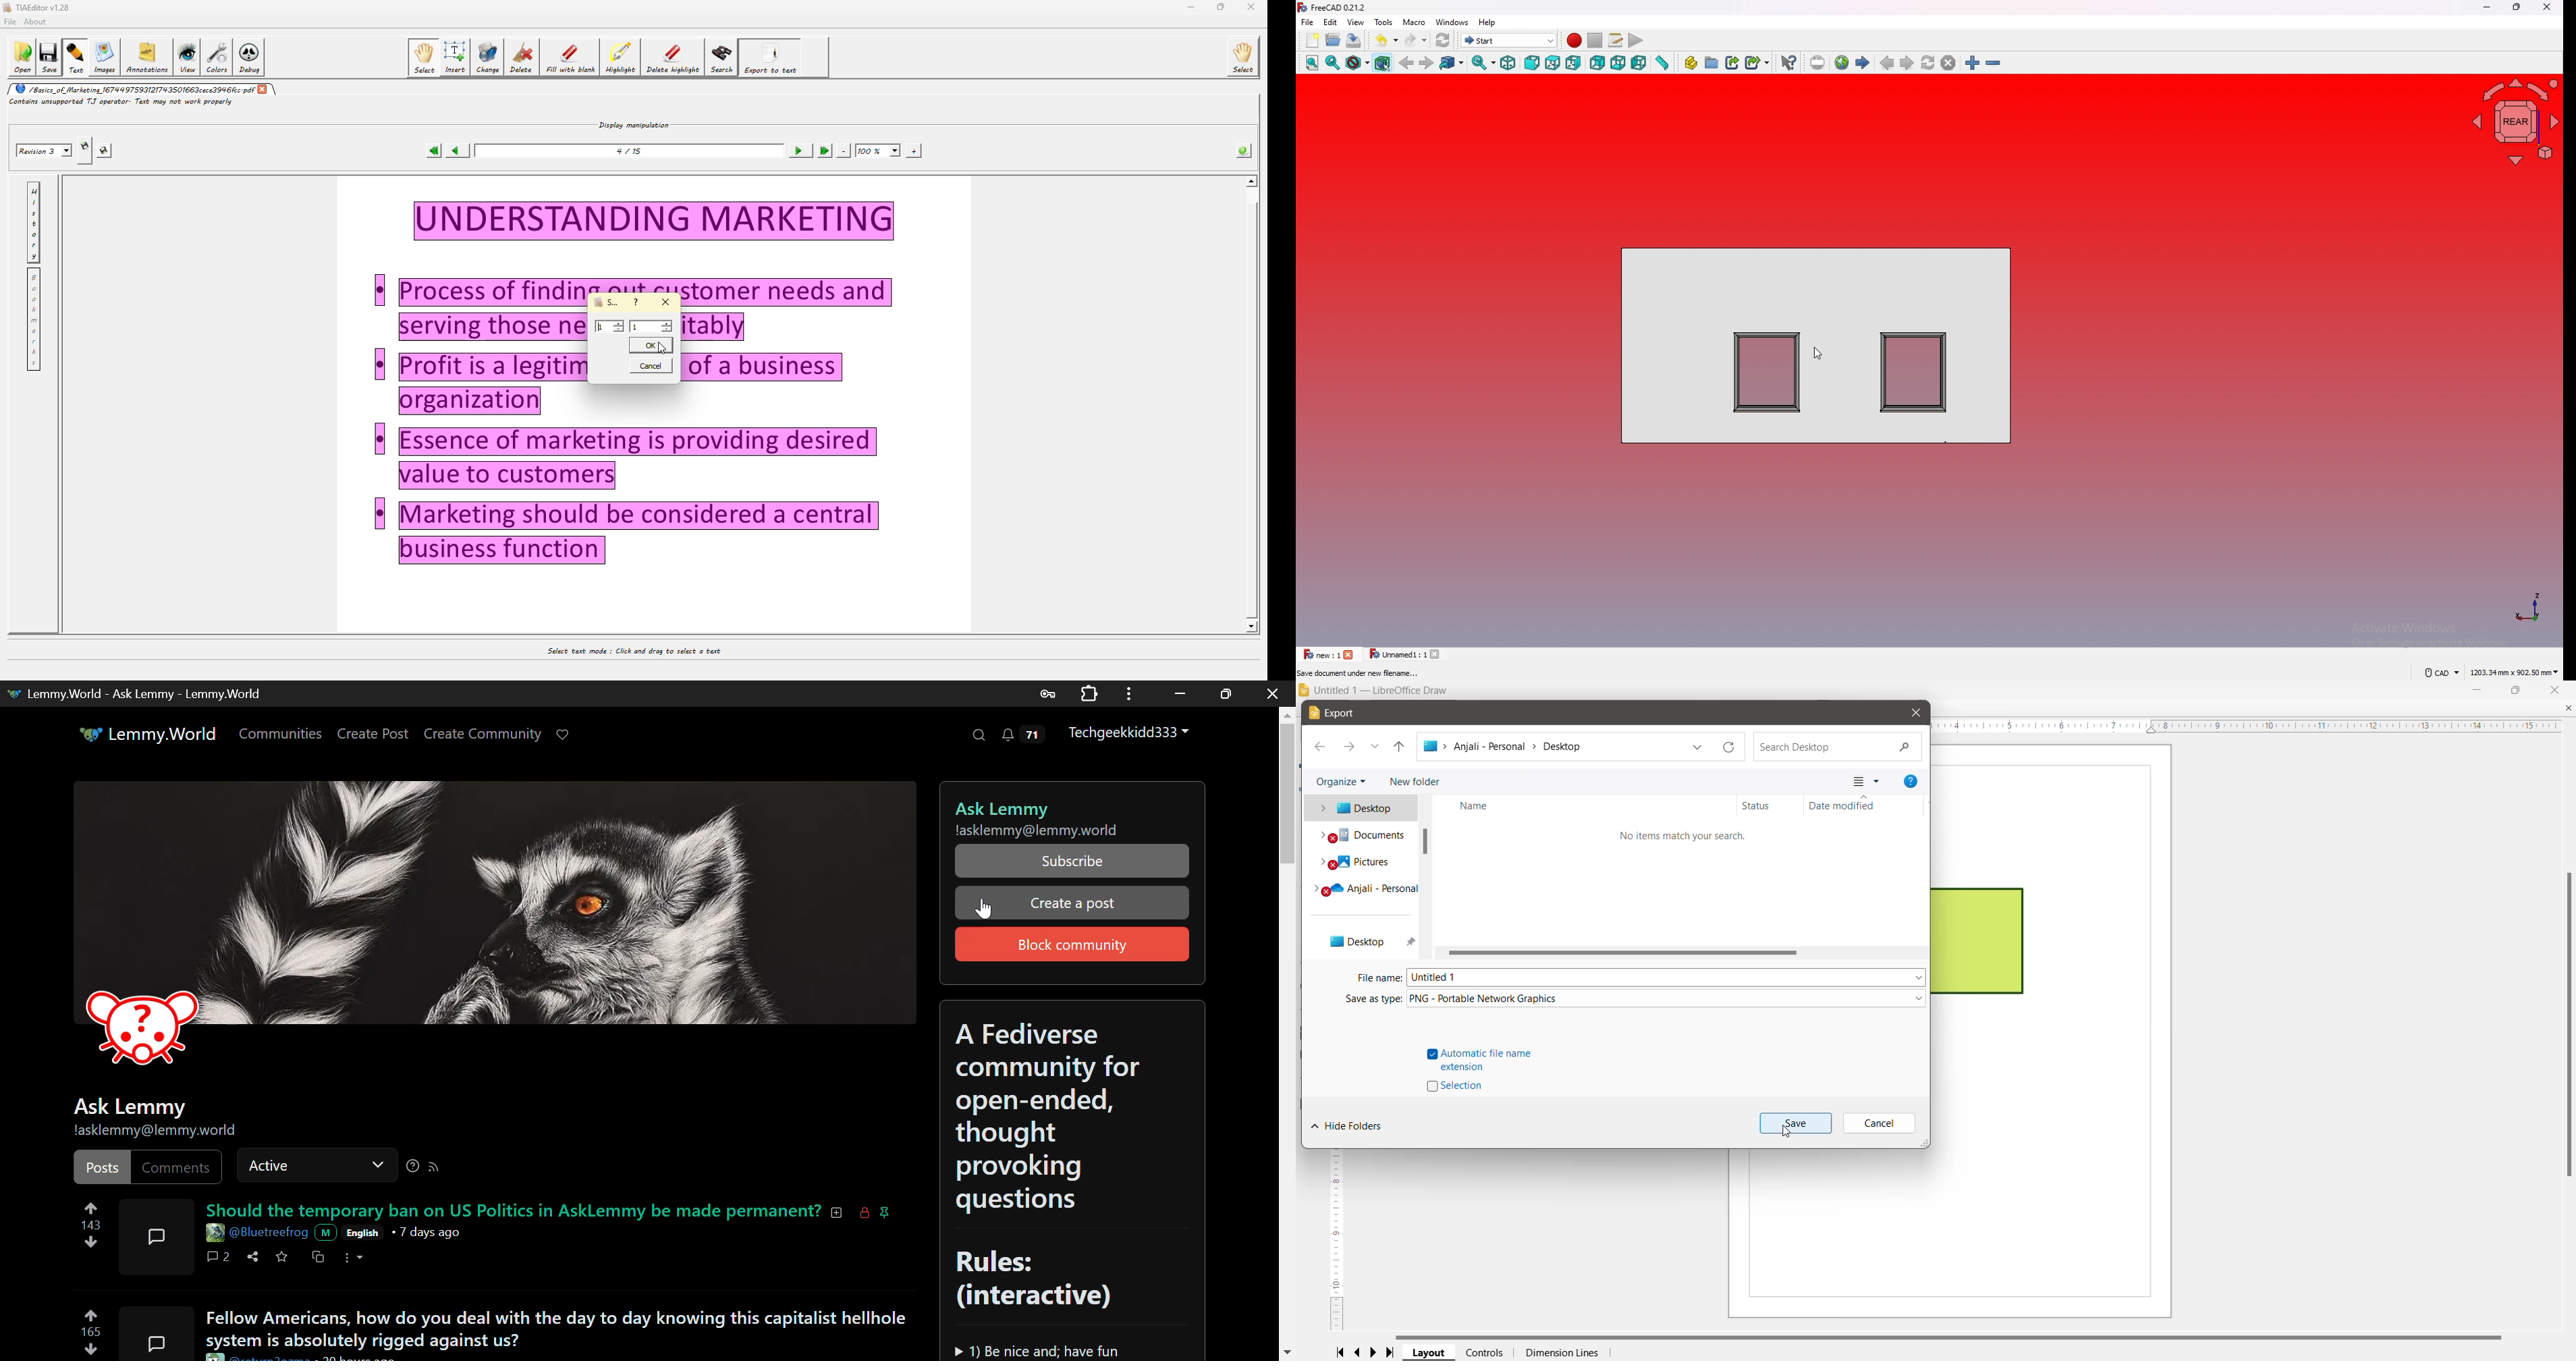  What do you see at coordinates (1928, 63) in the screenshot?
I see `refresh web page` at bounding box center [1928, 63].